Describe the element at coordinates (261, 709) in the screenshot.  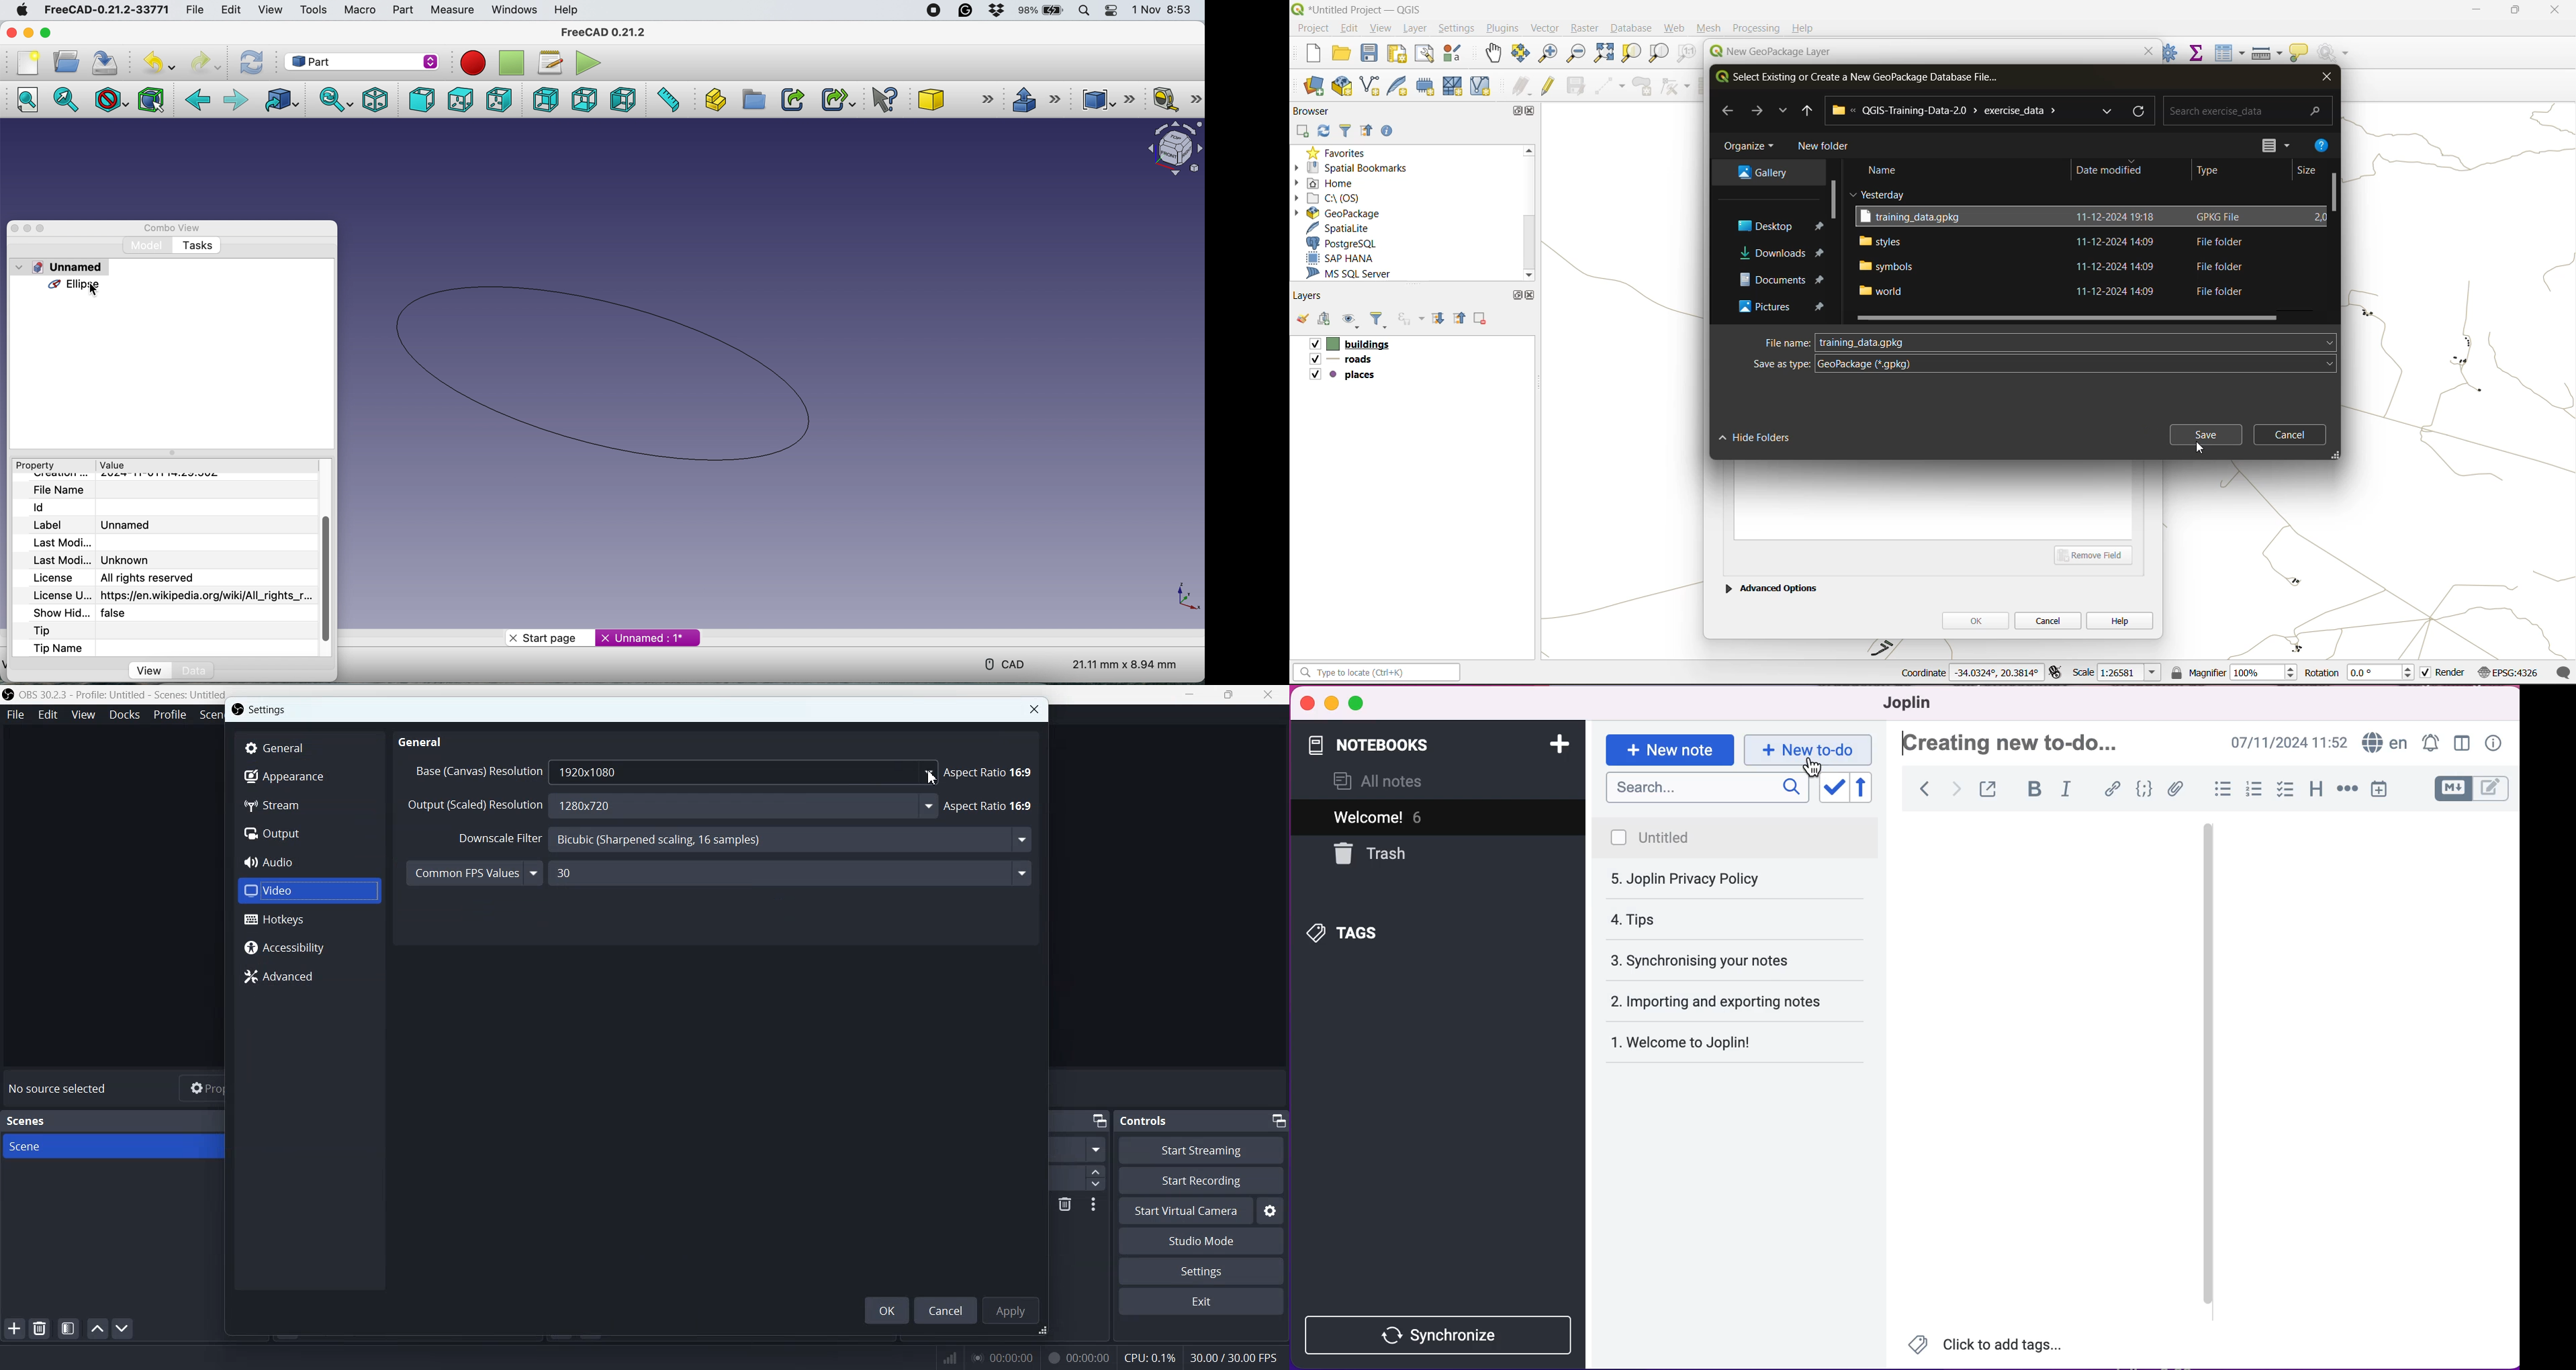
I see `Settings` at that location.